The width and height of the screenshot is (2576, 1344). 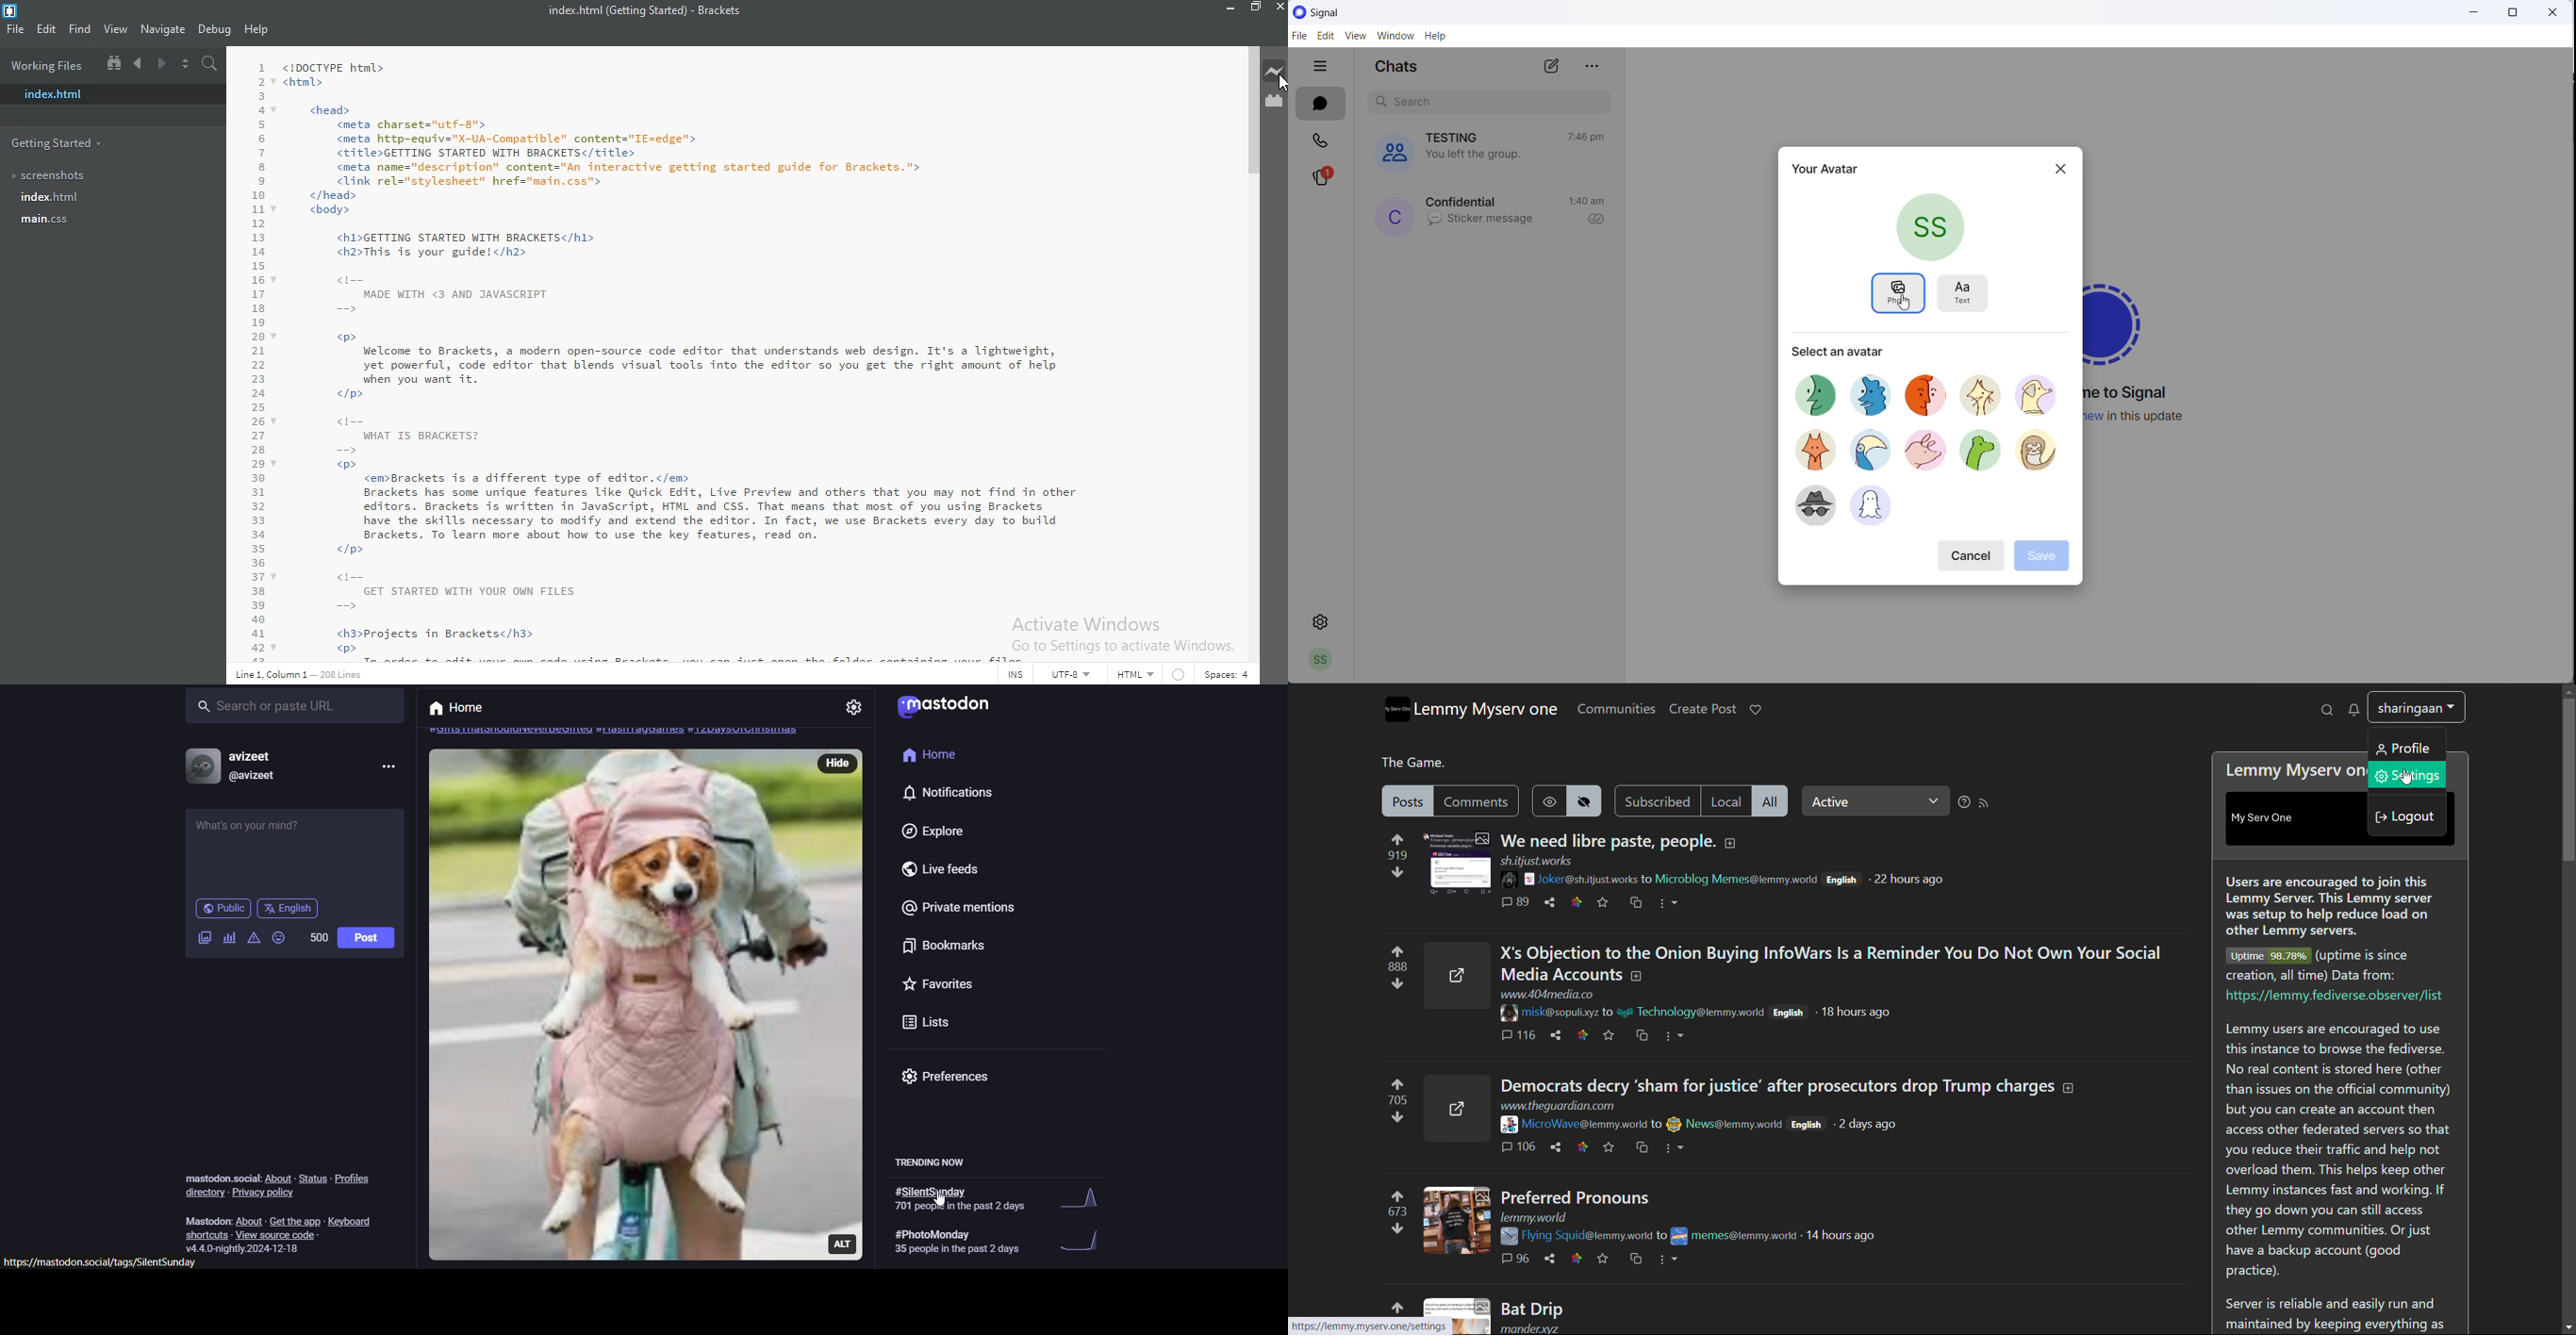 I want to click on settings, so click(x=1322, y=621).